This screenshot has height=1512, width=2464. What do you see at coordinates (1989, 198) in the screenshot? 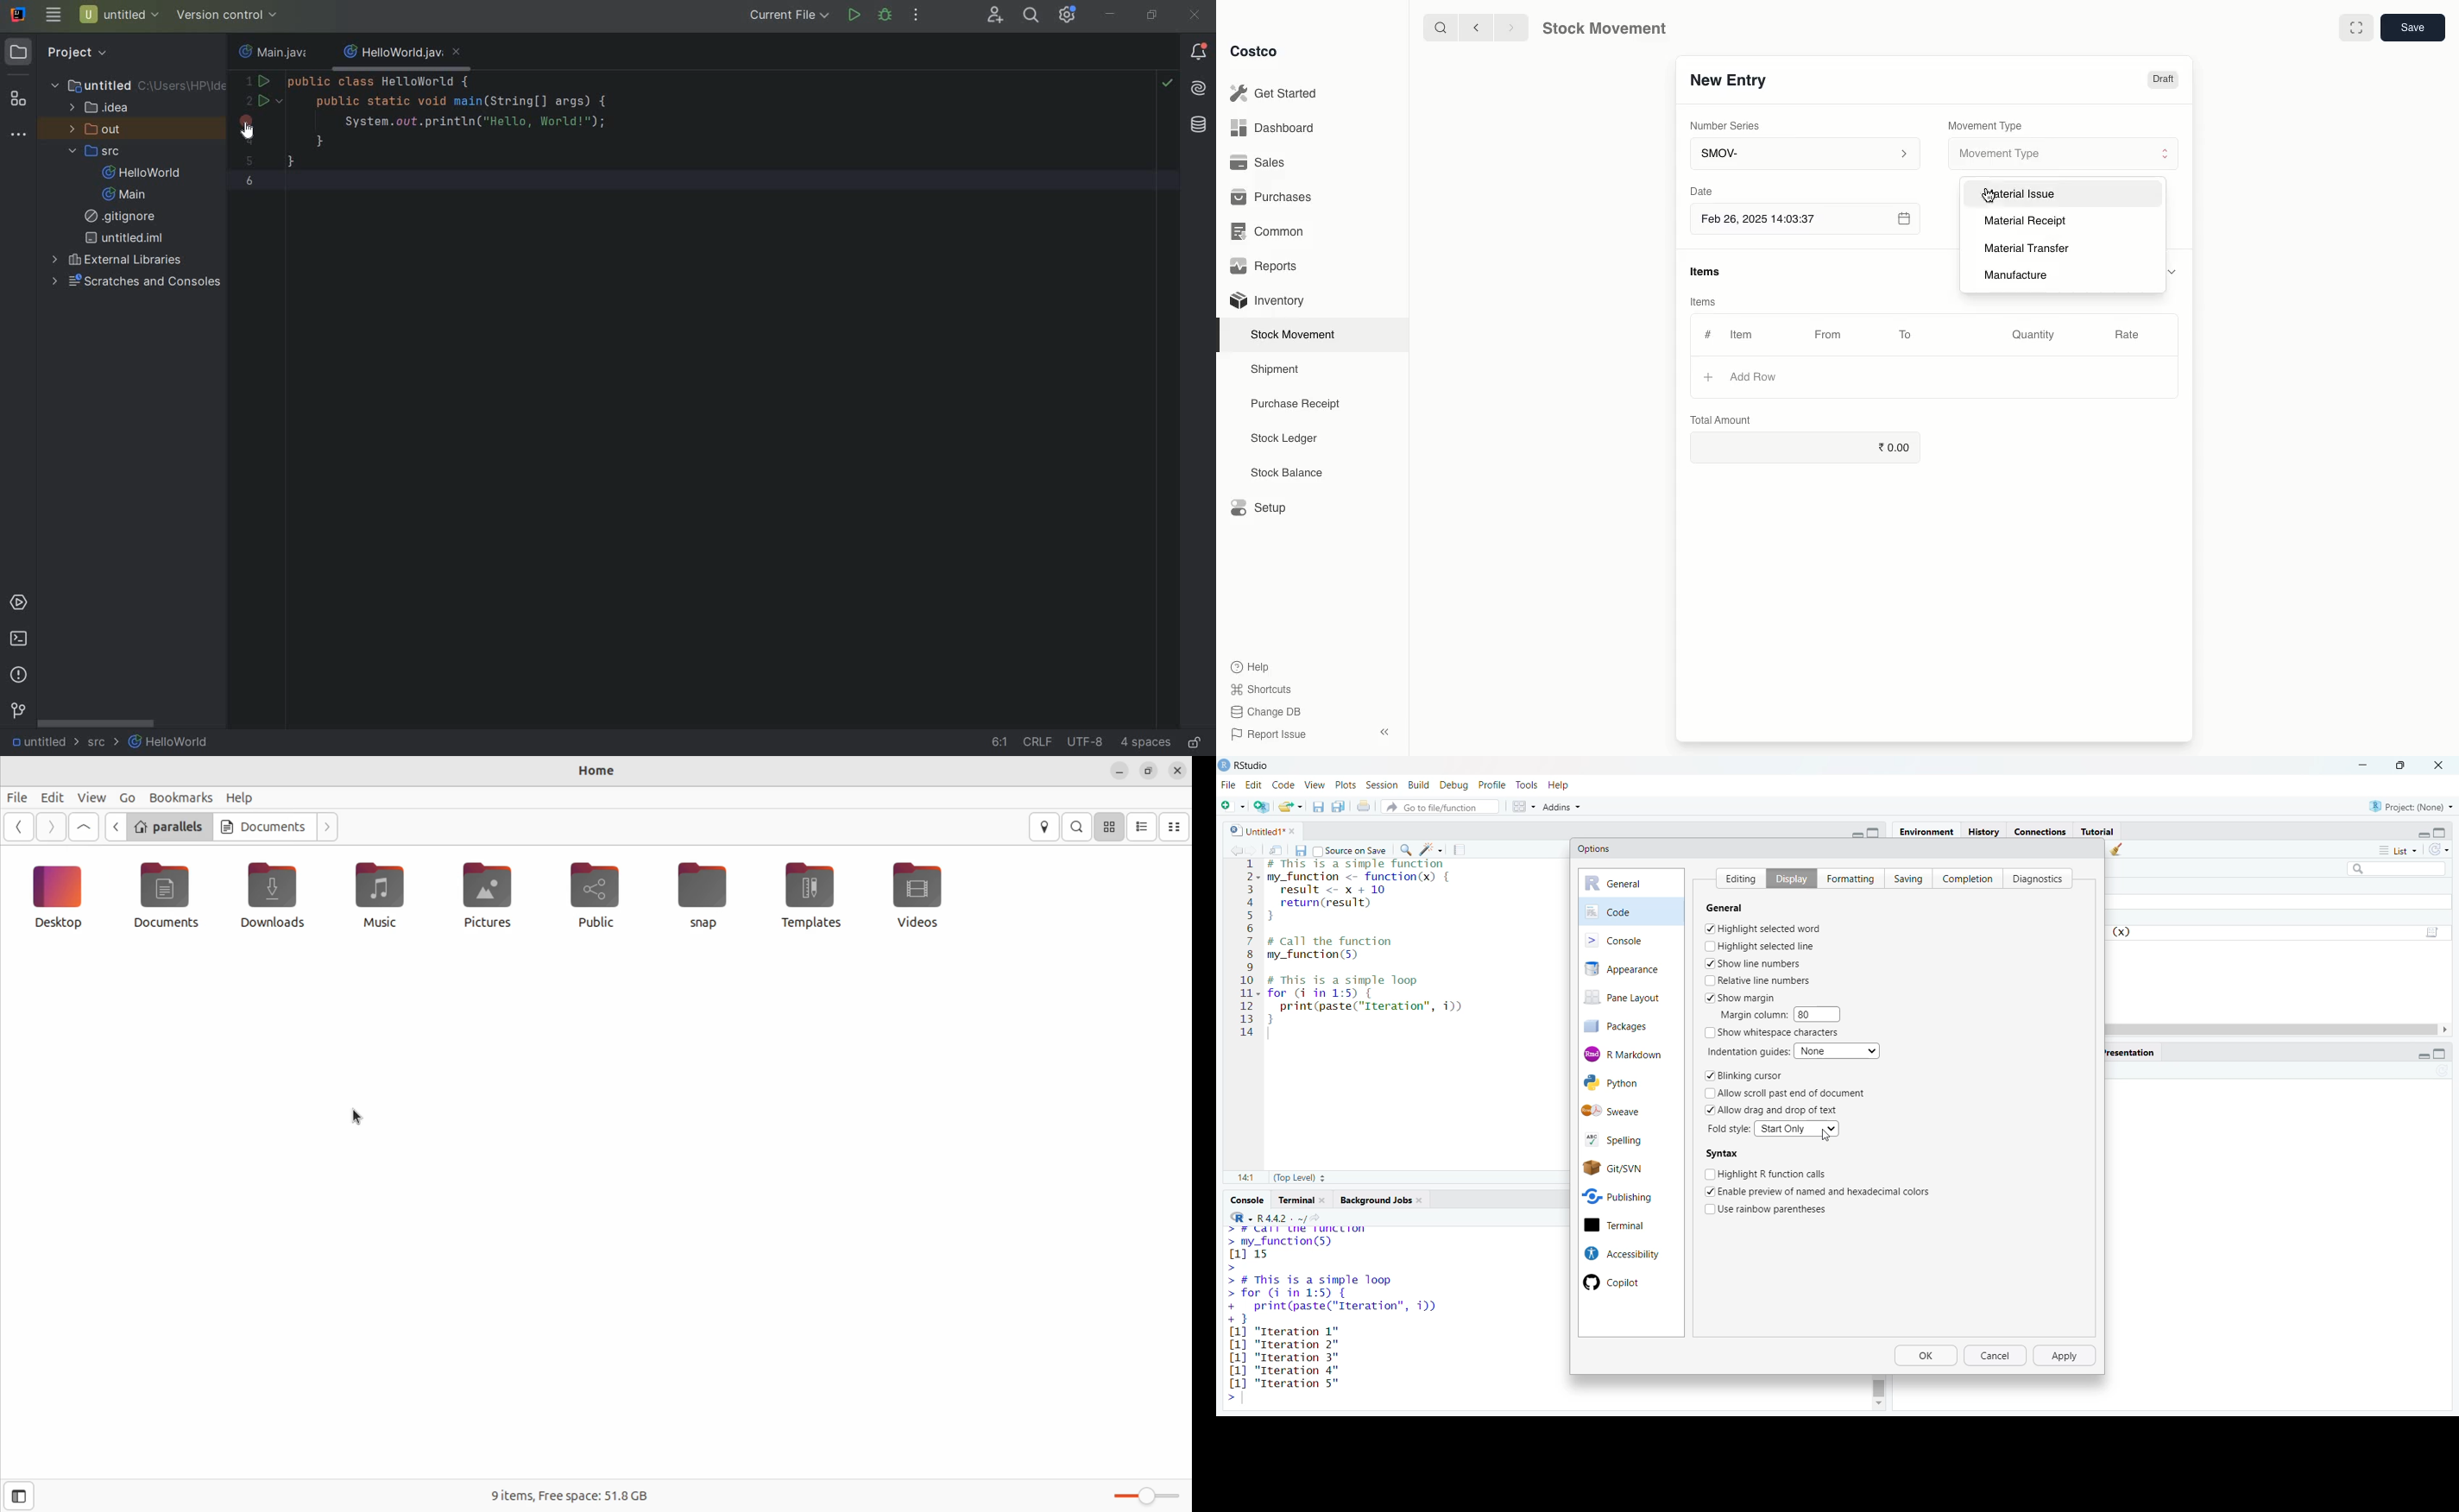
I see `cursor` at bounding box center [1989, 198].